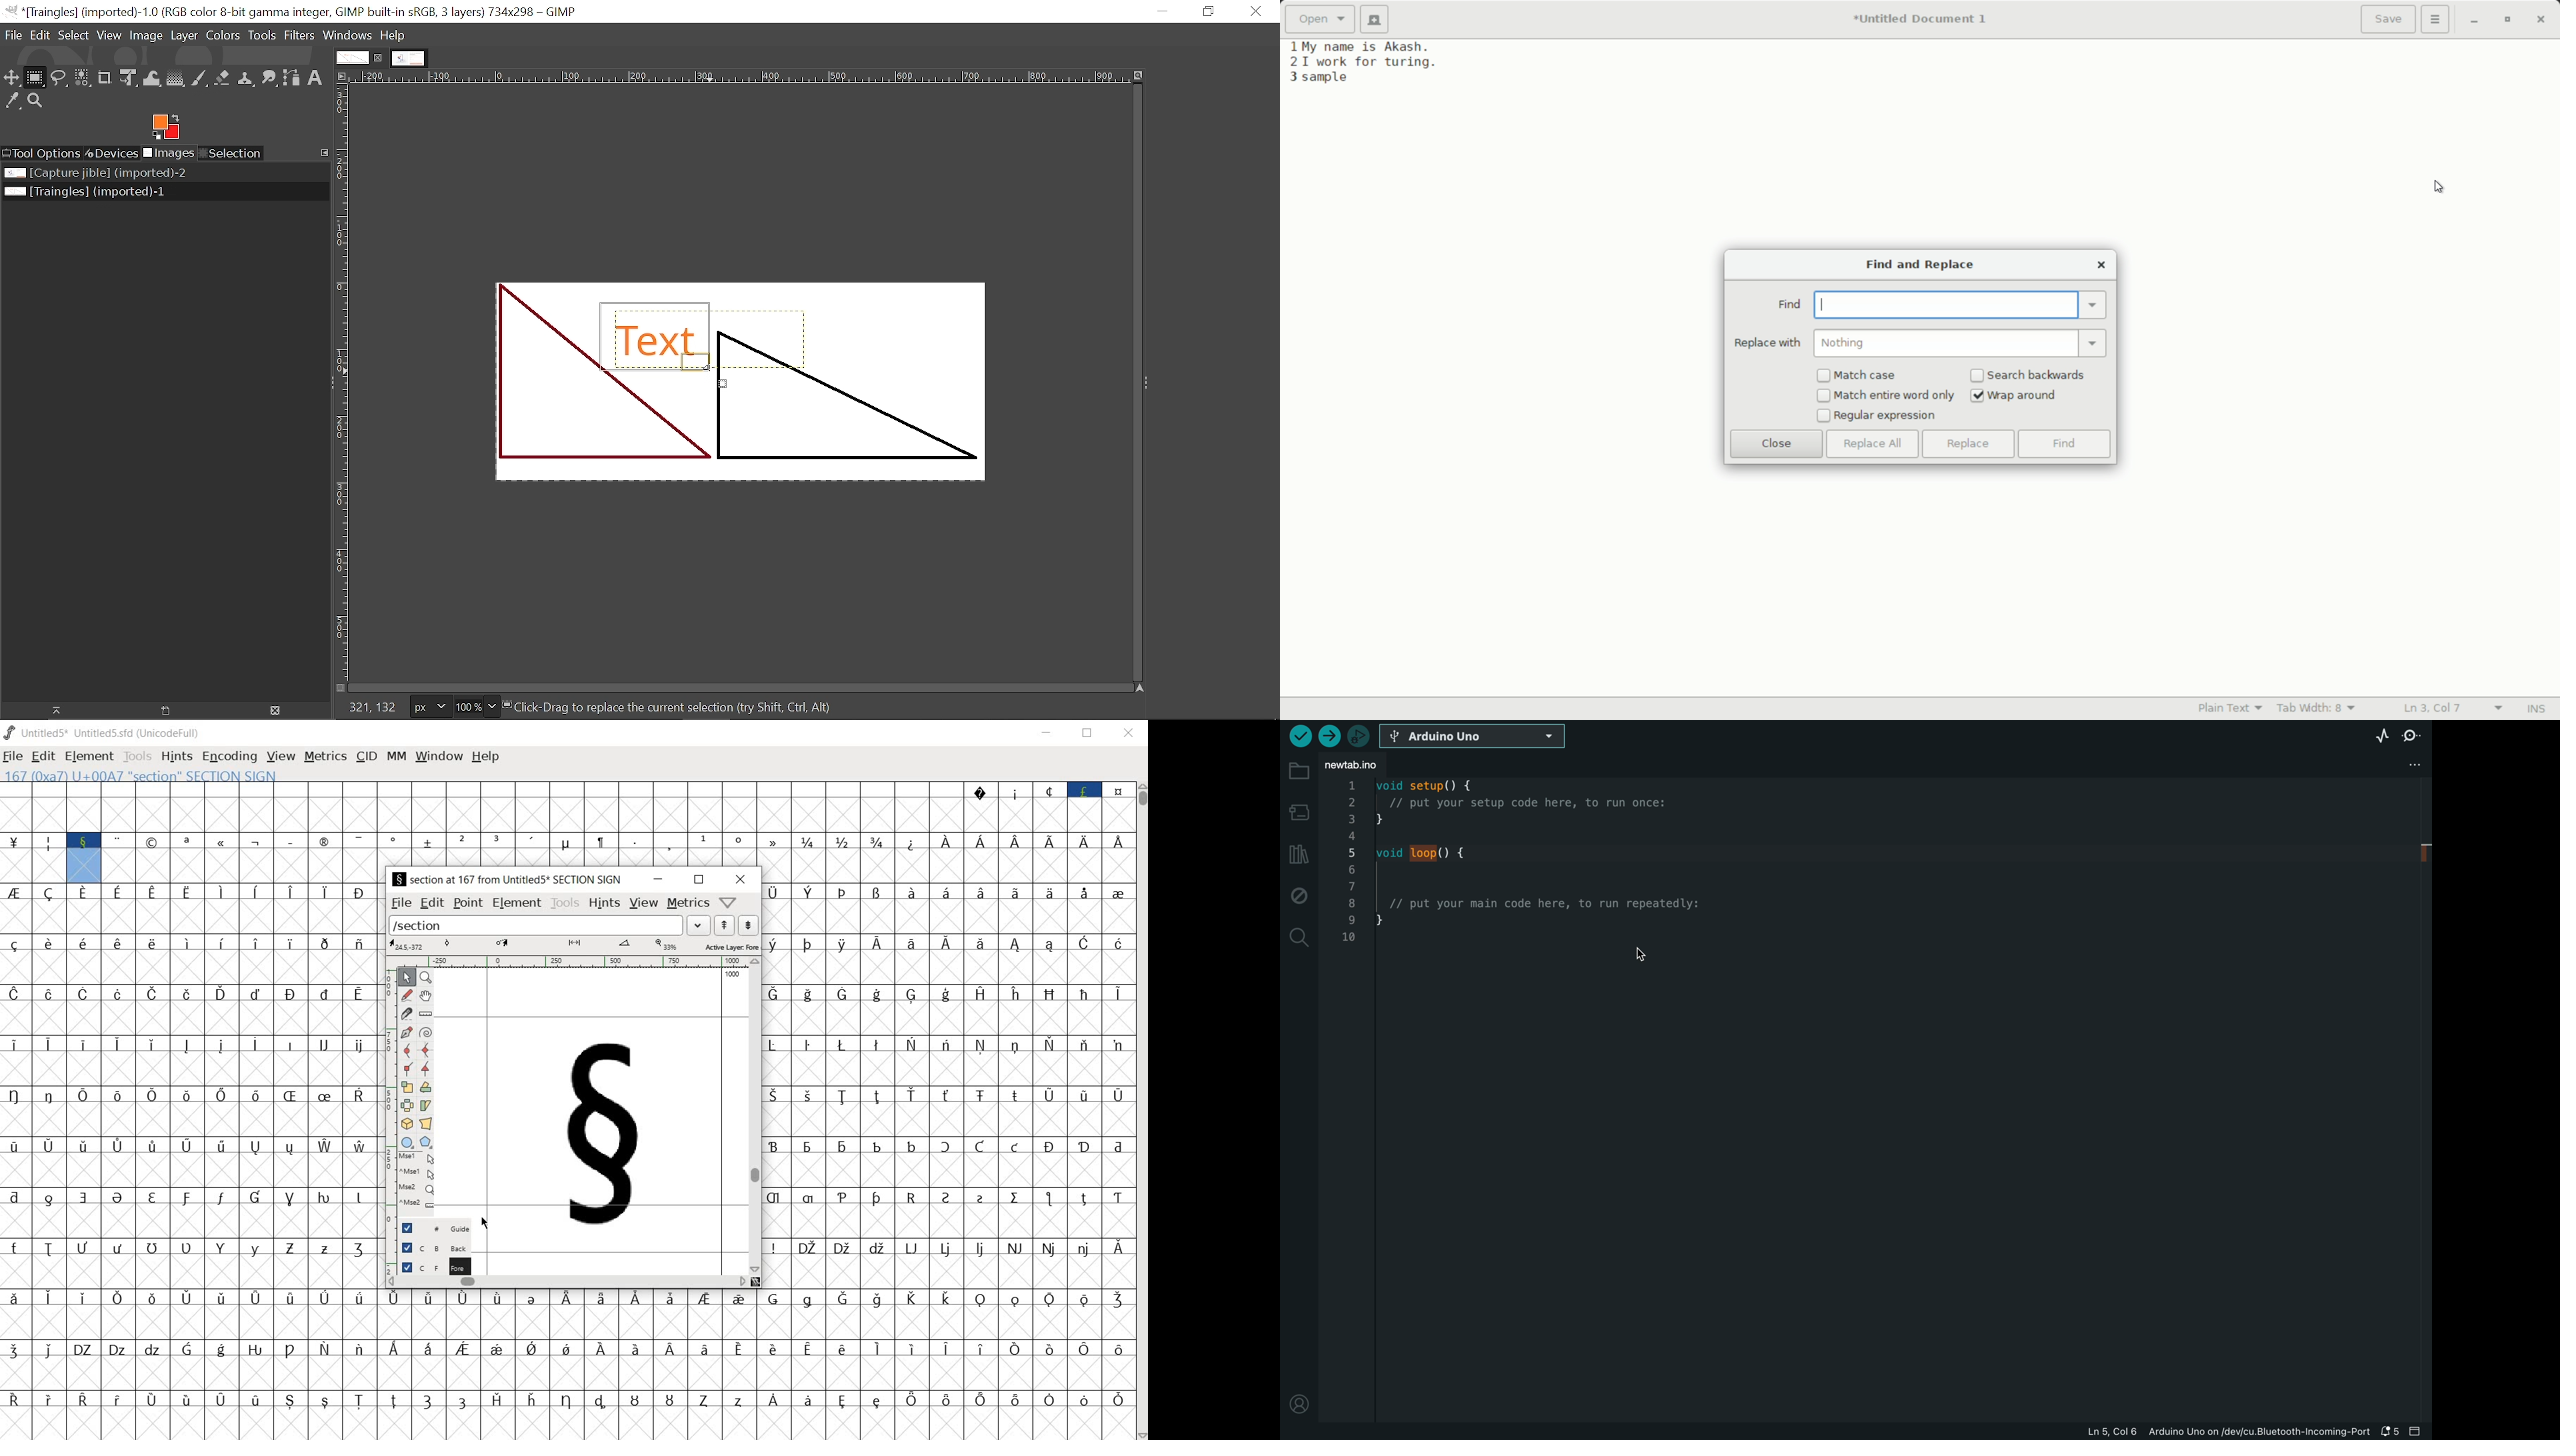 Image resolution: width=2576 pixels, height=1456 pixels. What do you see at coordinates (247, 79) in the screenshot?
I see `Clone tool` at bounding box center [247, 79].